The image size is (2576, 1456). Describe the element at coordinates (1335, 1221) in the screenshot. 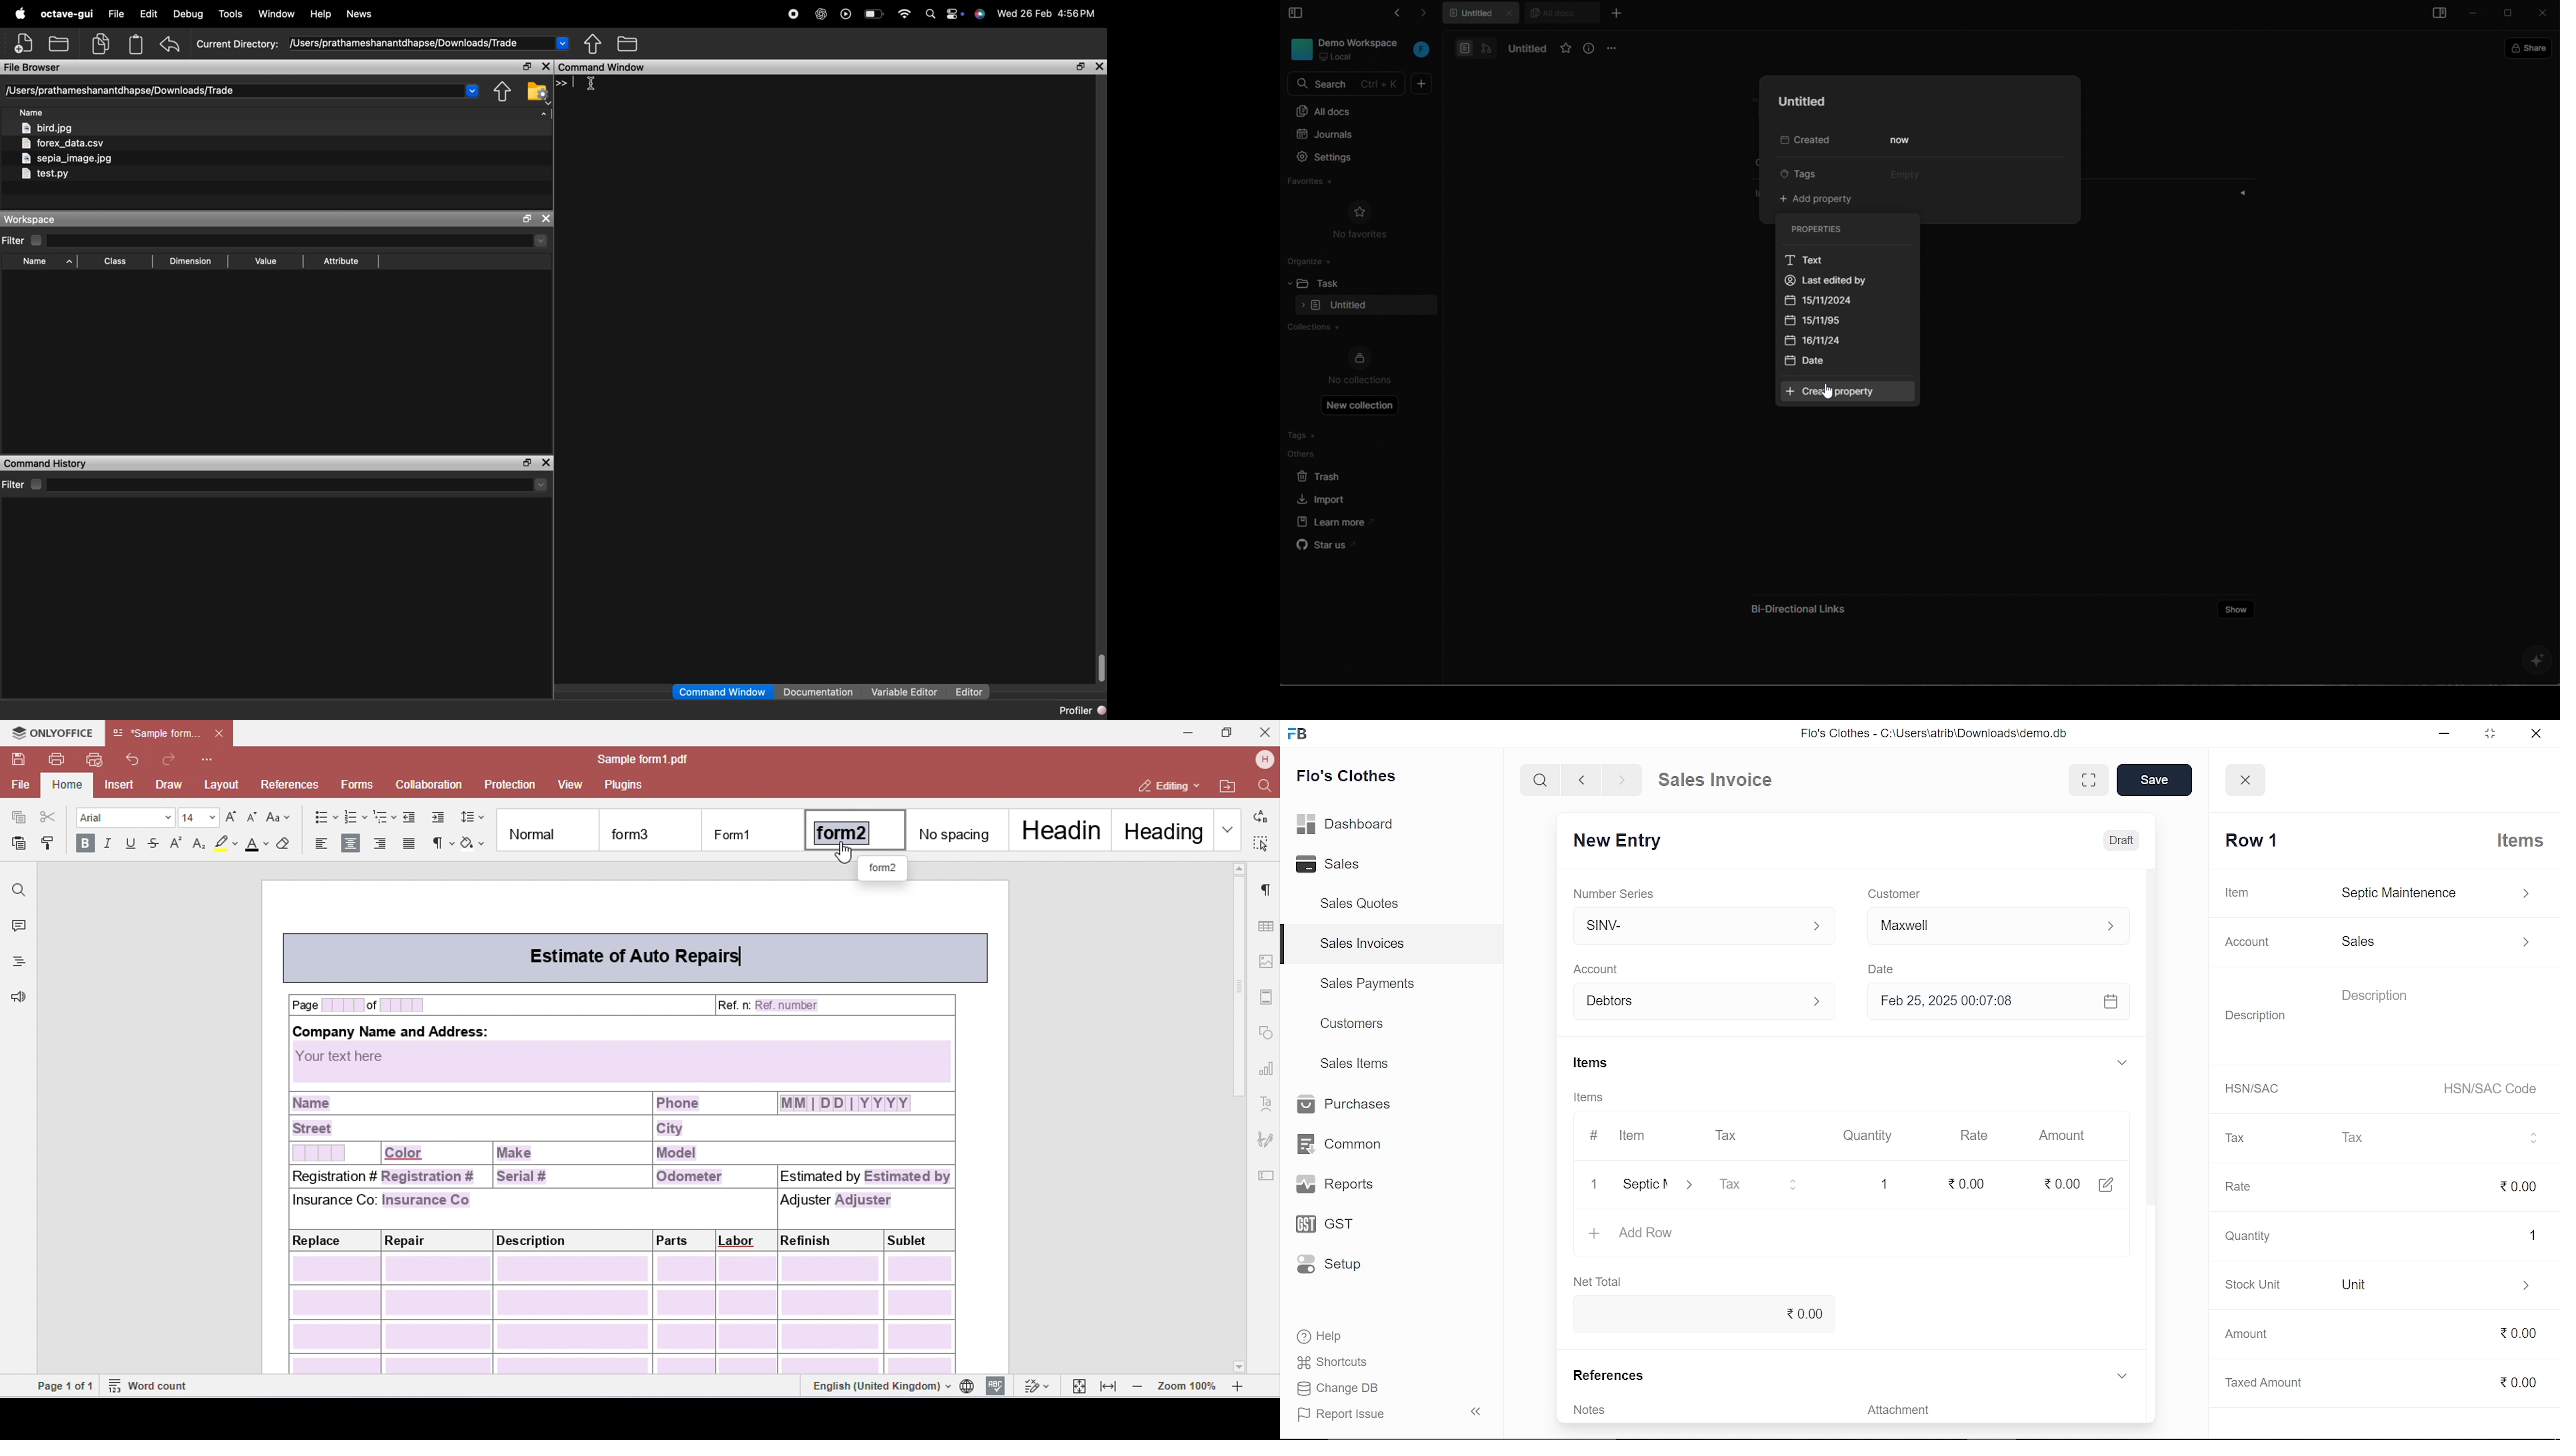

I see `GST` at that location.